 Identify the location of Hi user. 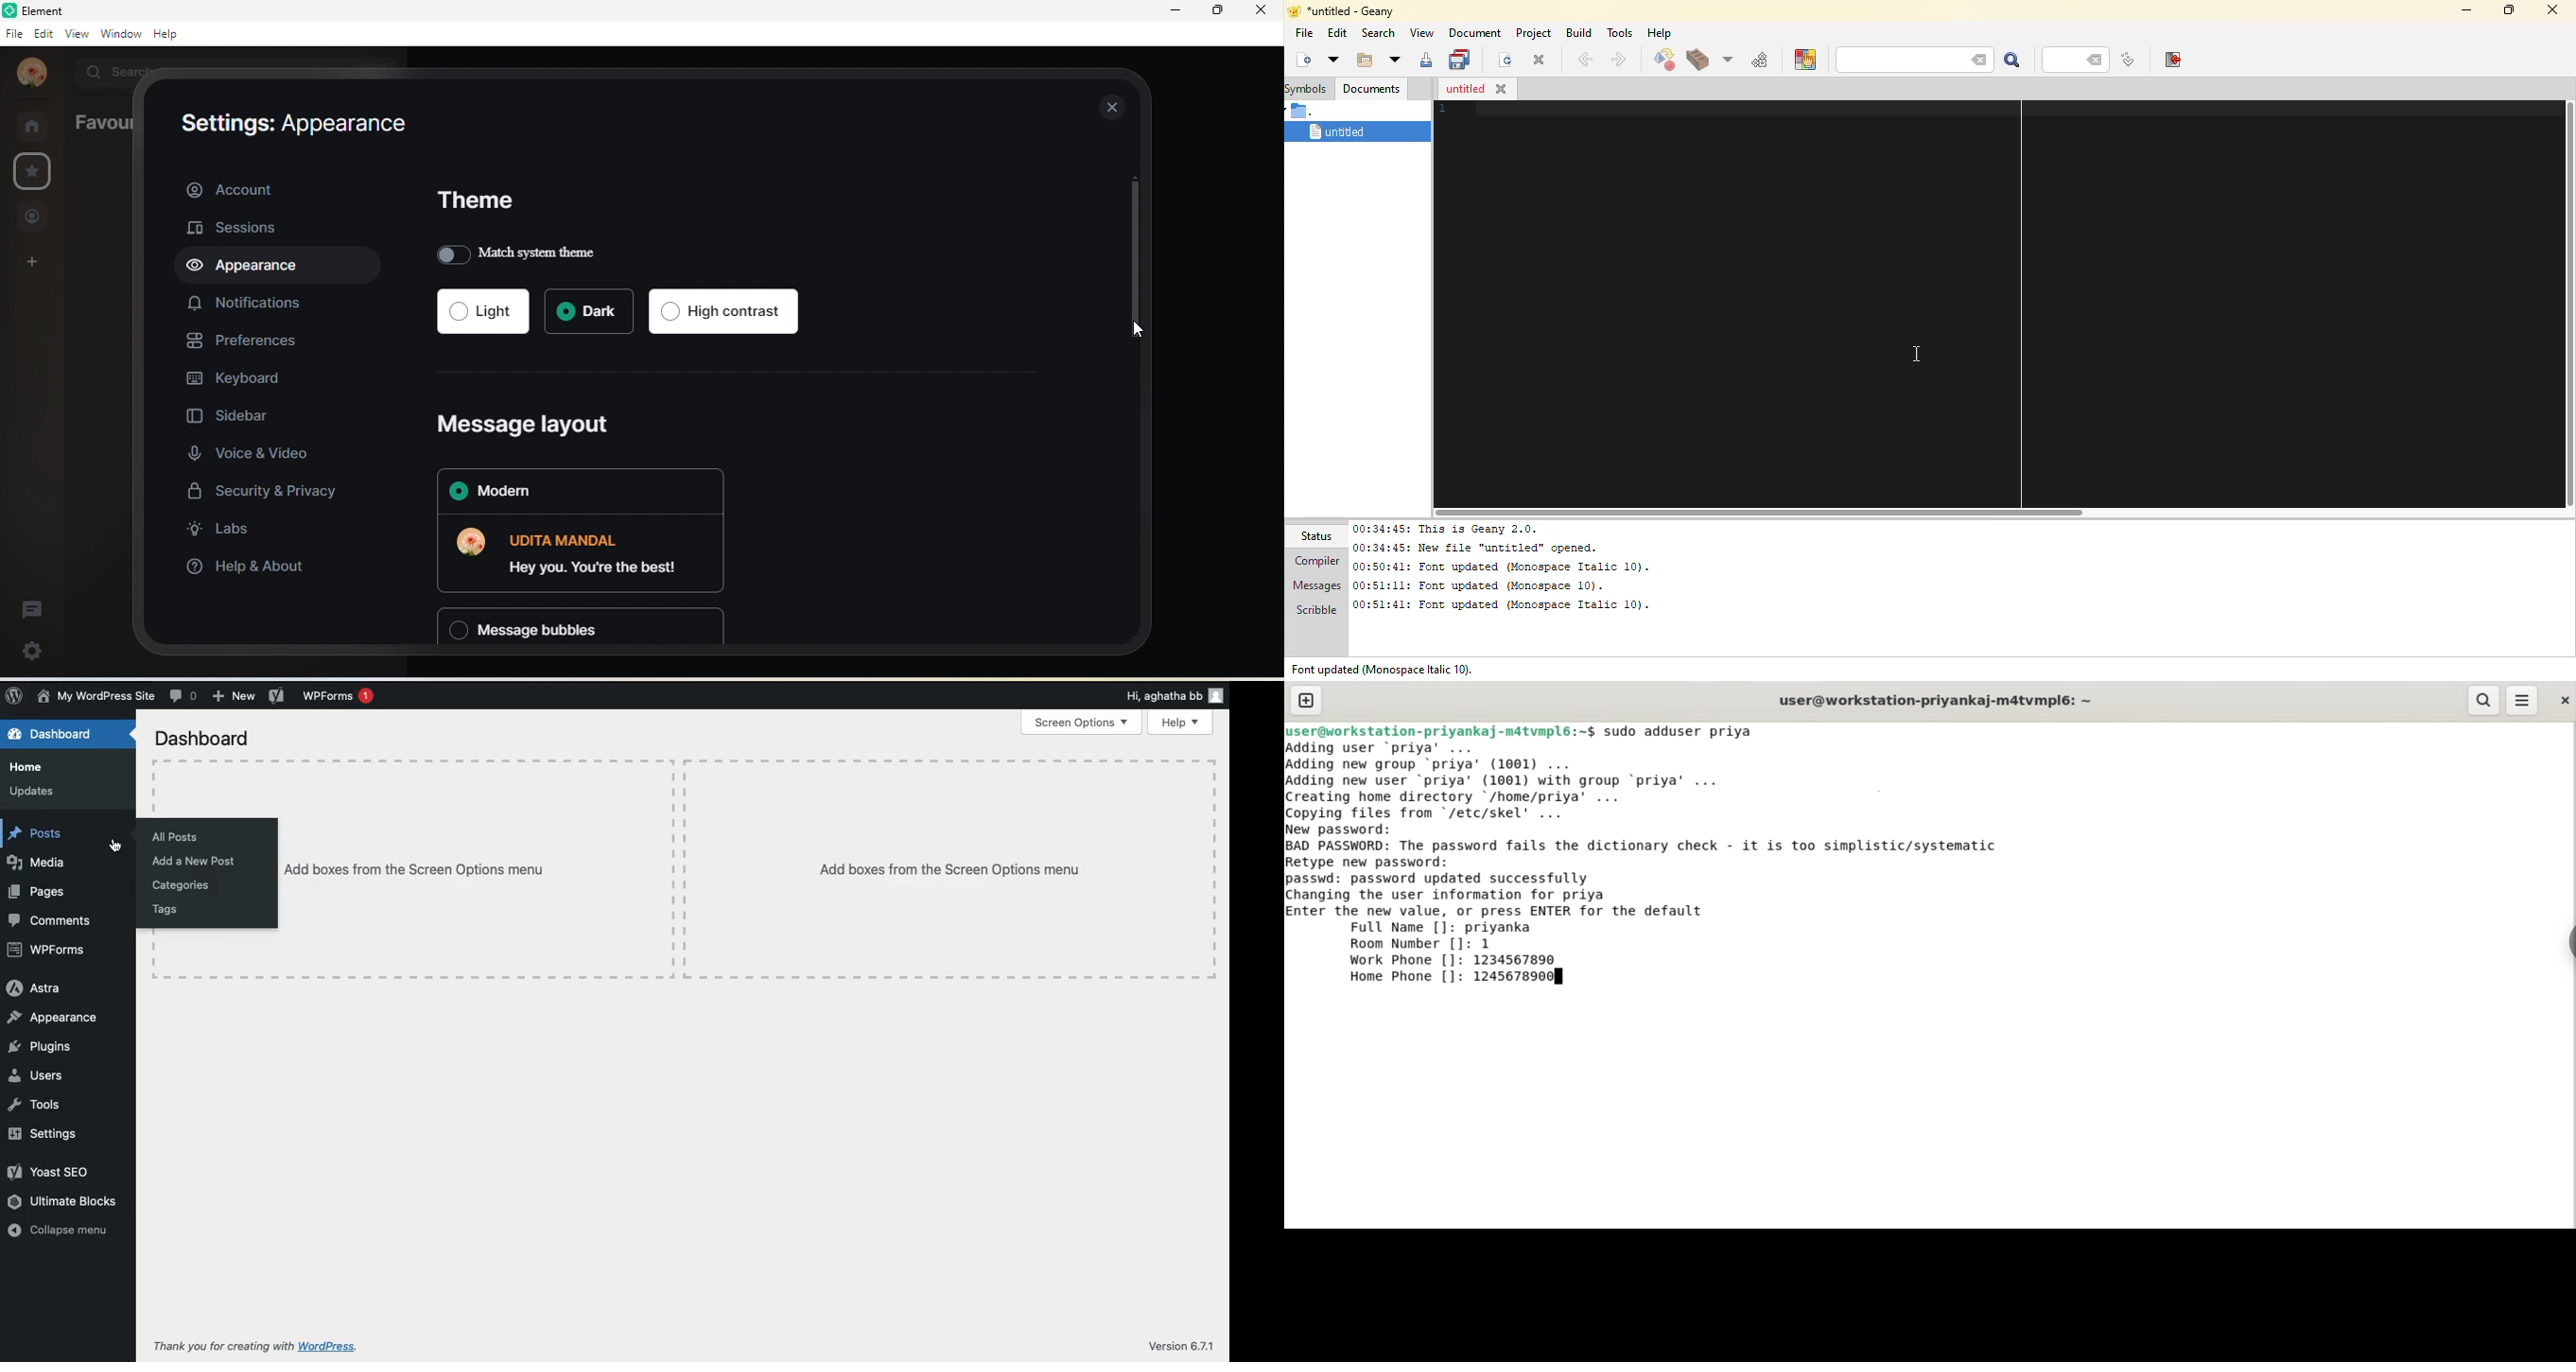
(1175, 696).